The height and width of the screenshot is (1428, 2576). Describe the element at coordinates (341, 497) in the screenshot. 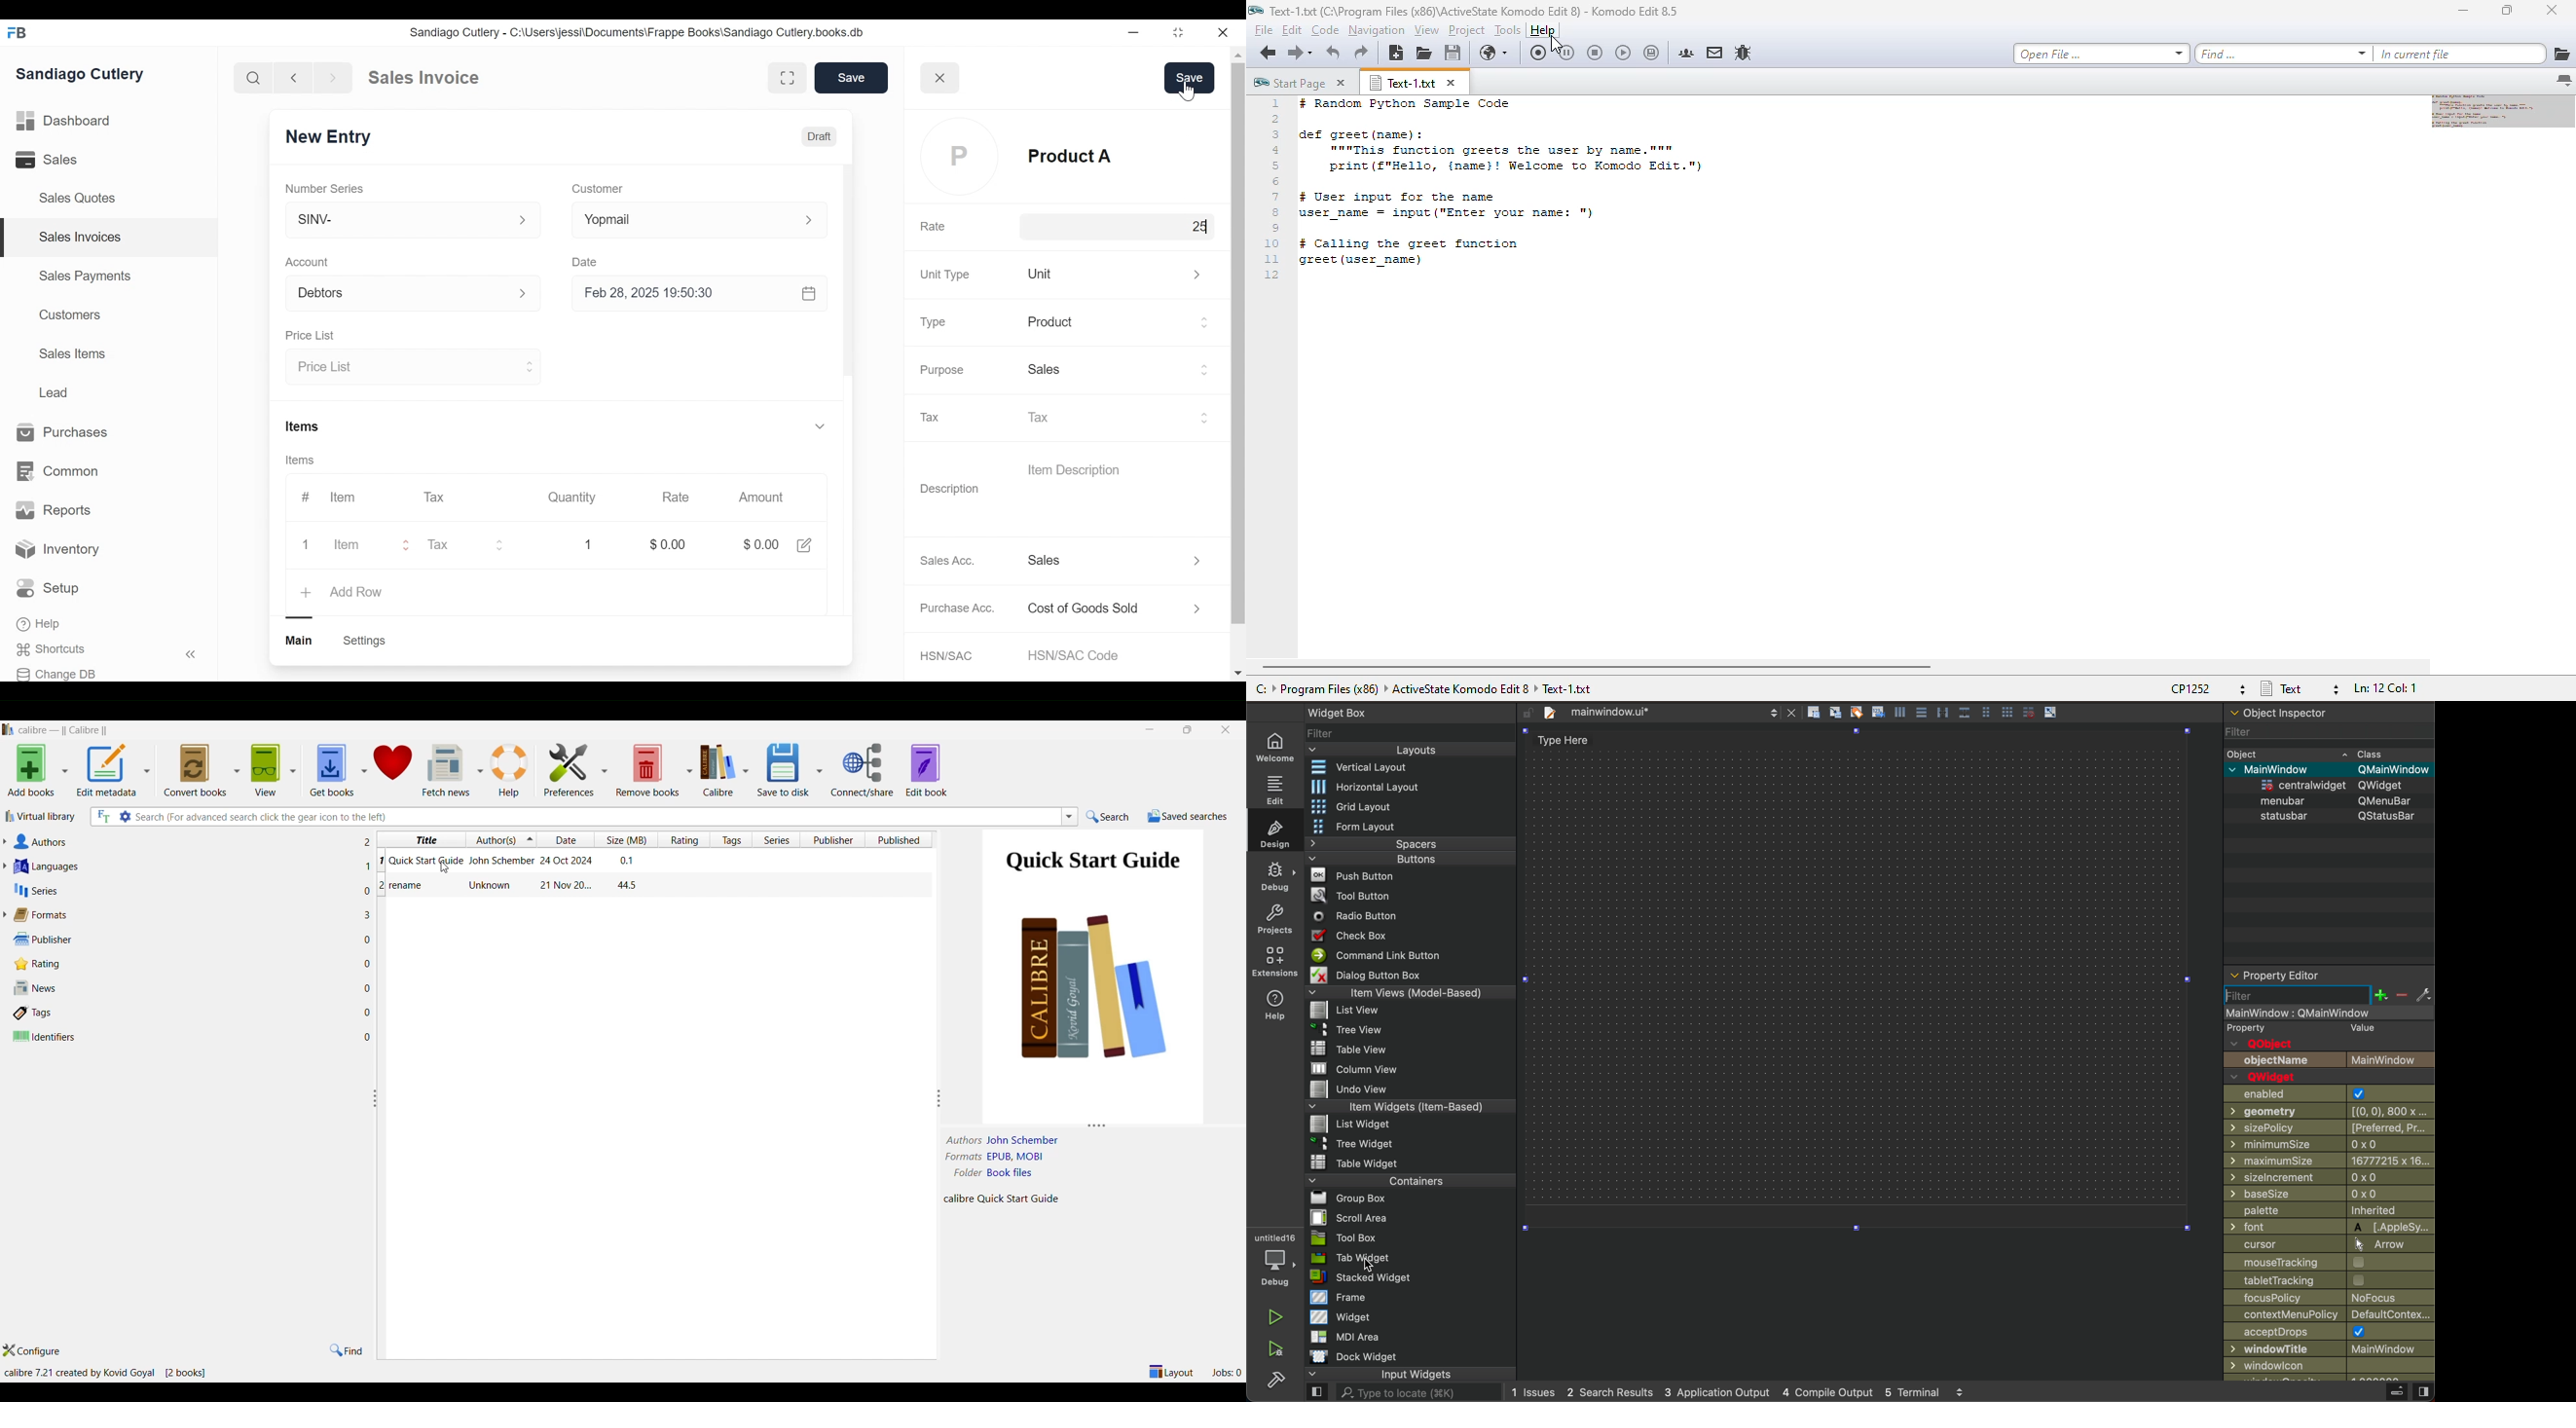

I see `Item` at that location.